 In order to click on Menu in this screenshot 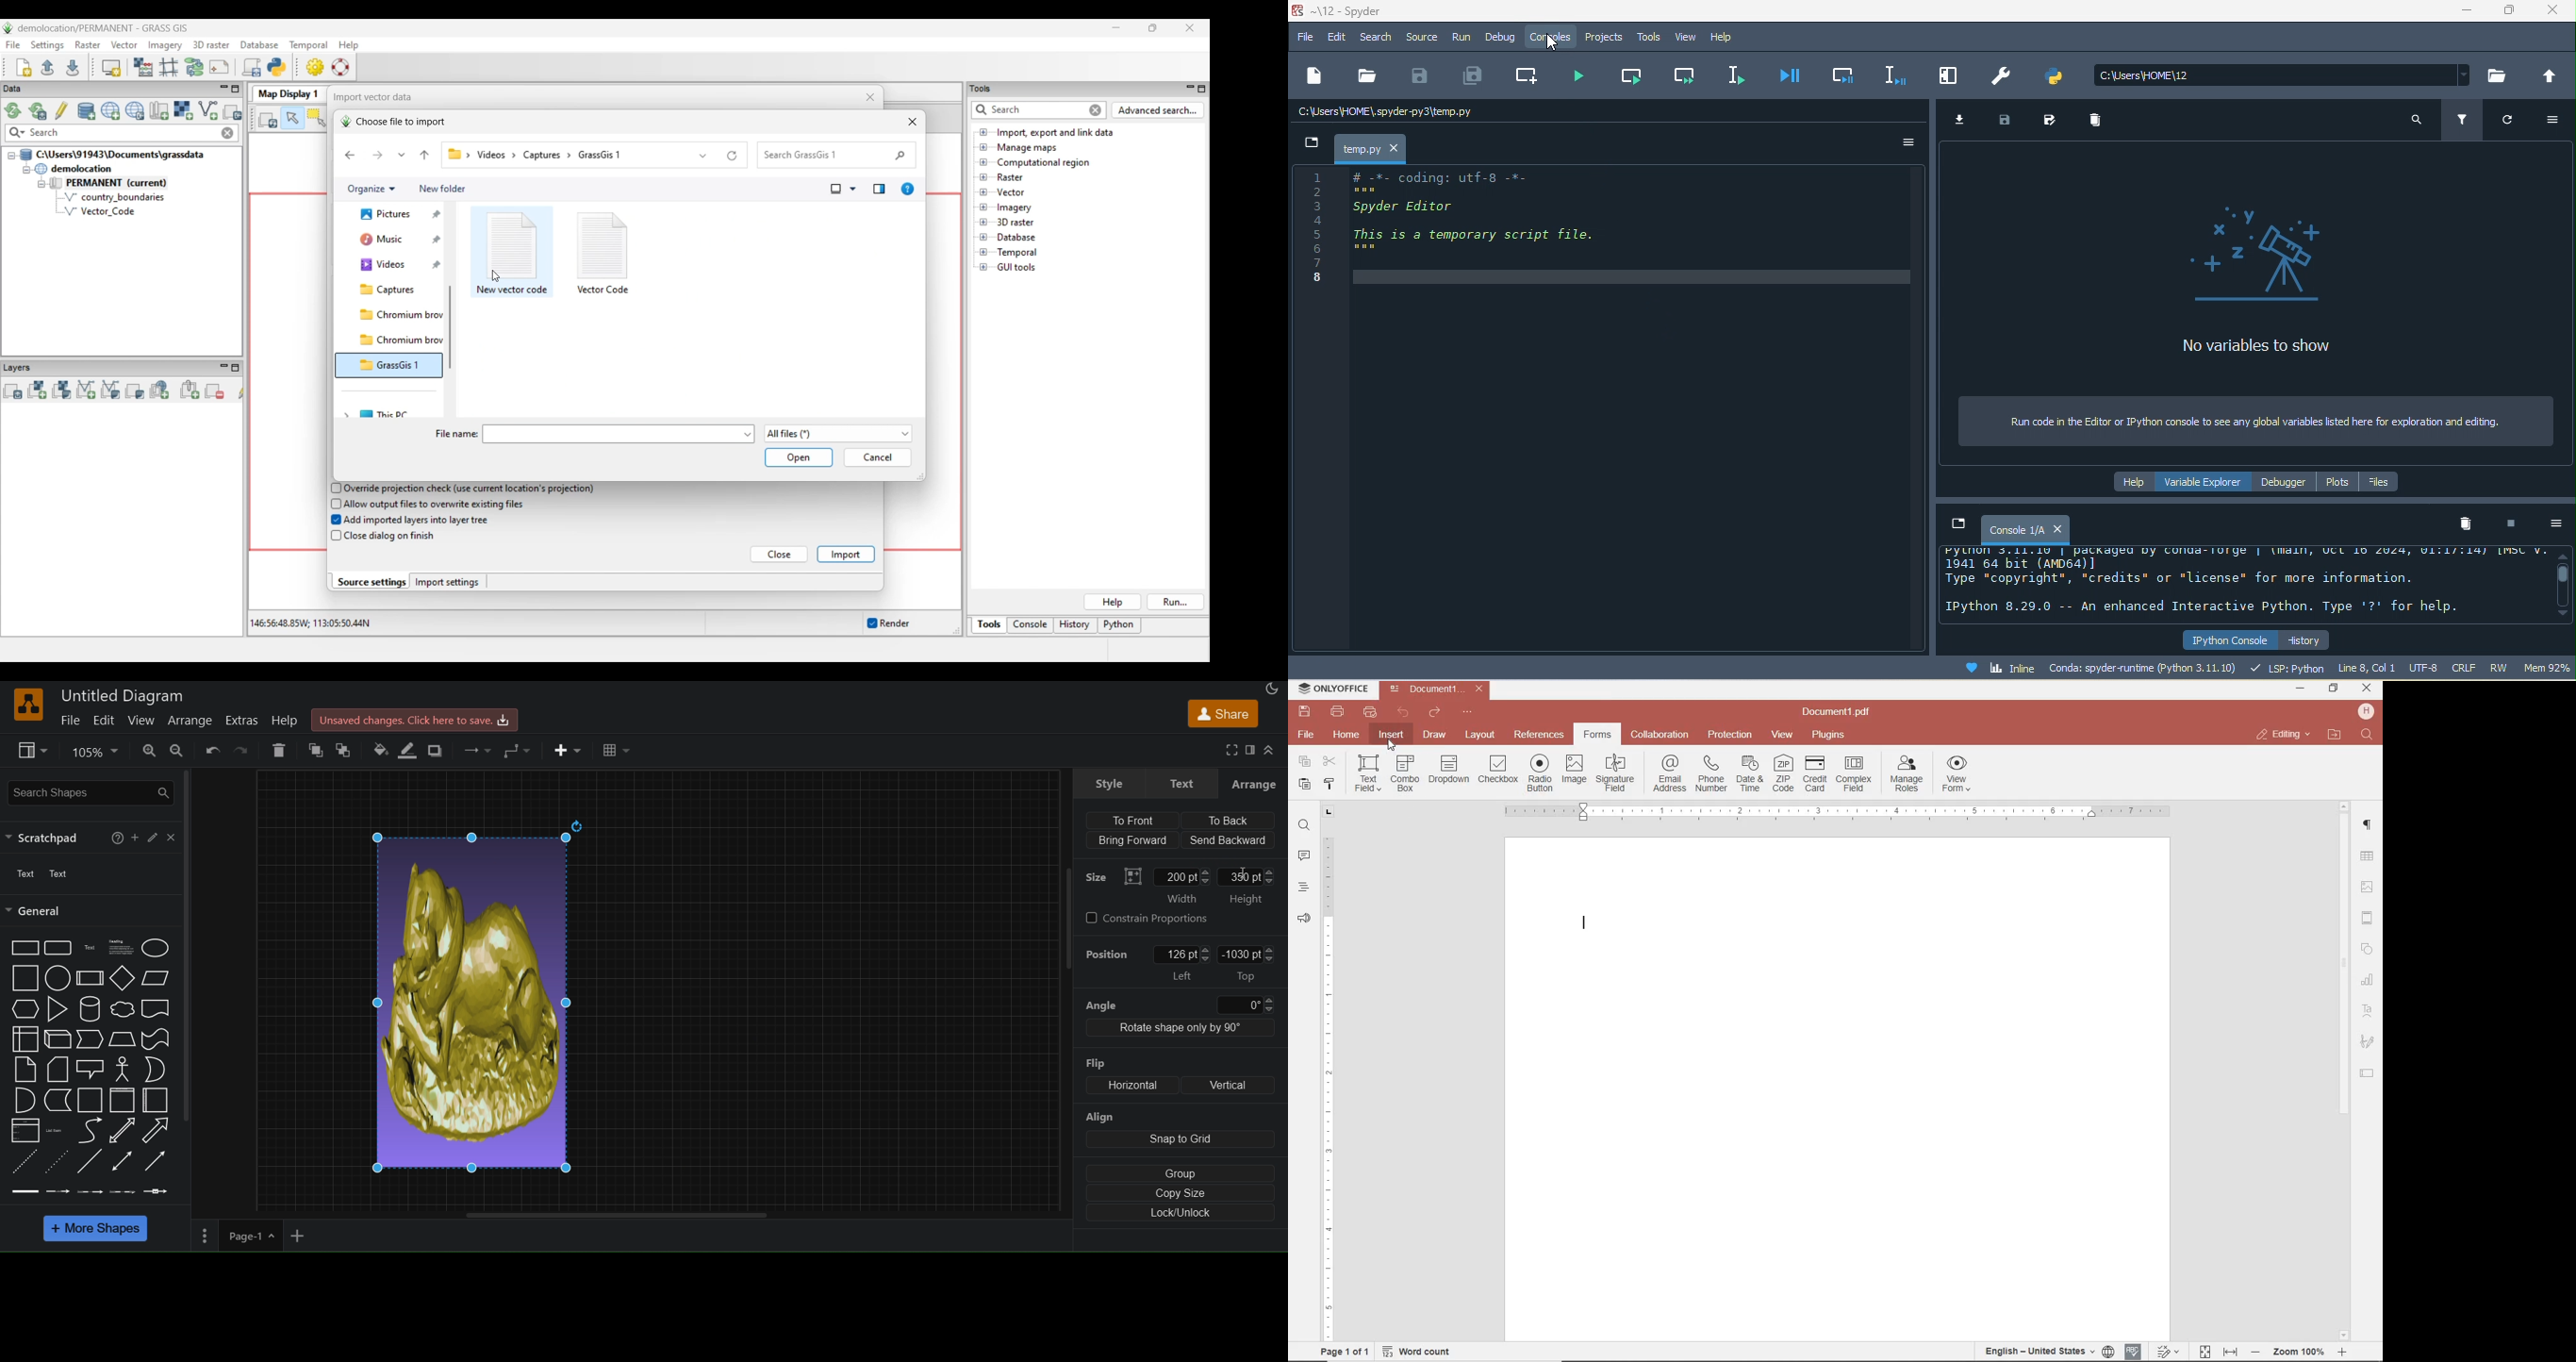, I will do `click(203, 1238)`.